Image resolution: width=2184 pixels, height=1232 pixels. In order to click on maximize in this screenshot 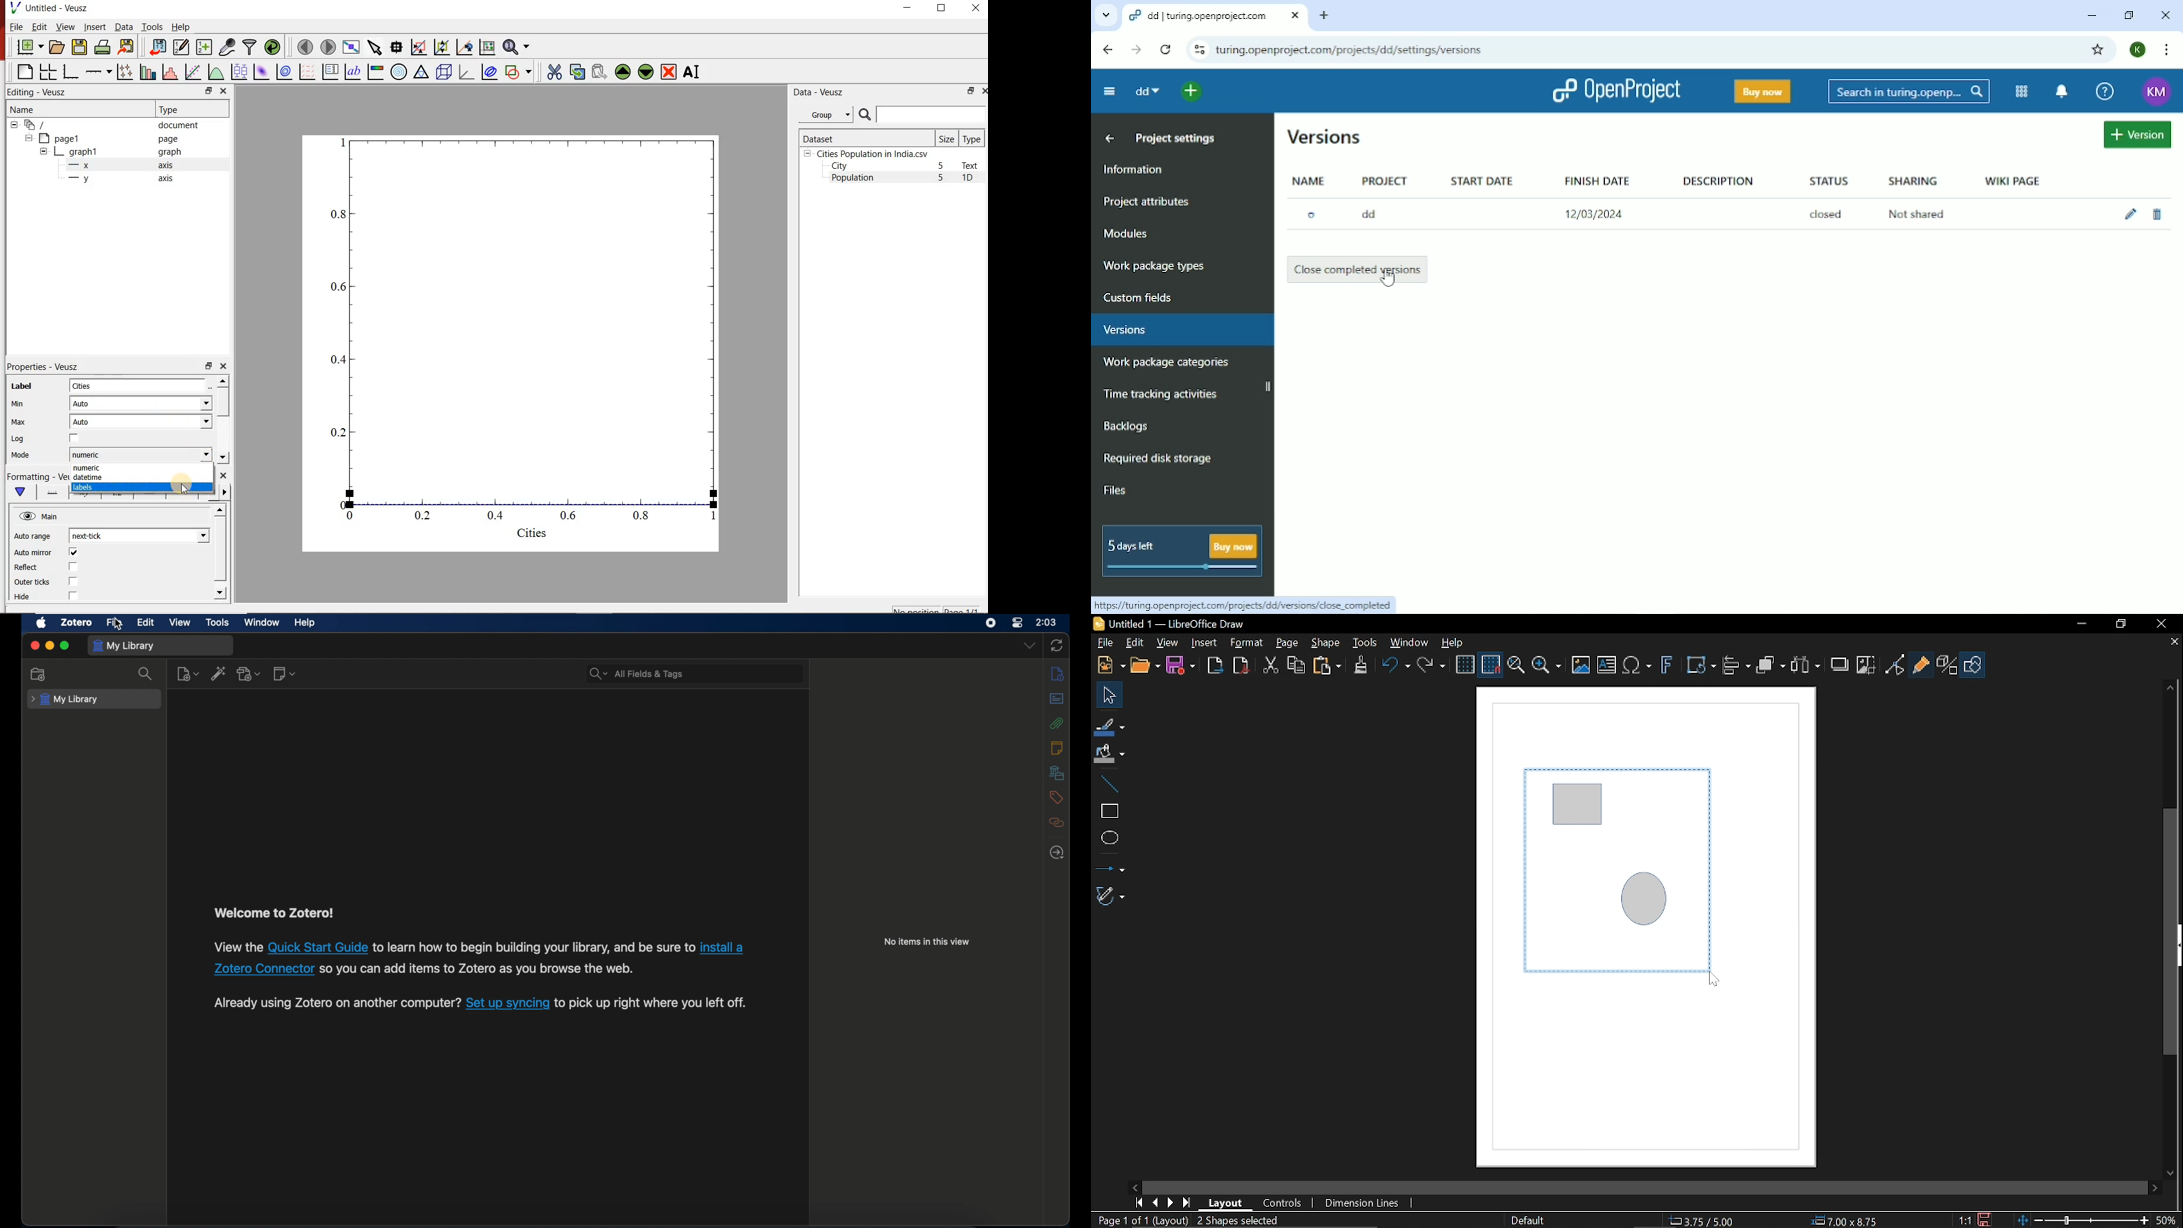, I will do `click(65, 646)`.